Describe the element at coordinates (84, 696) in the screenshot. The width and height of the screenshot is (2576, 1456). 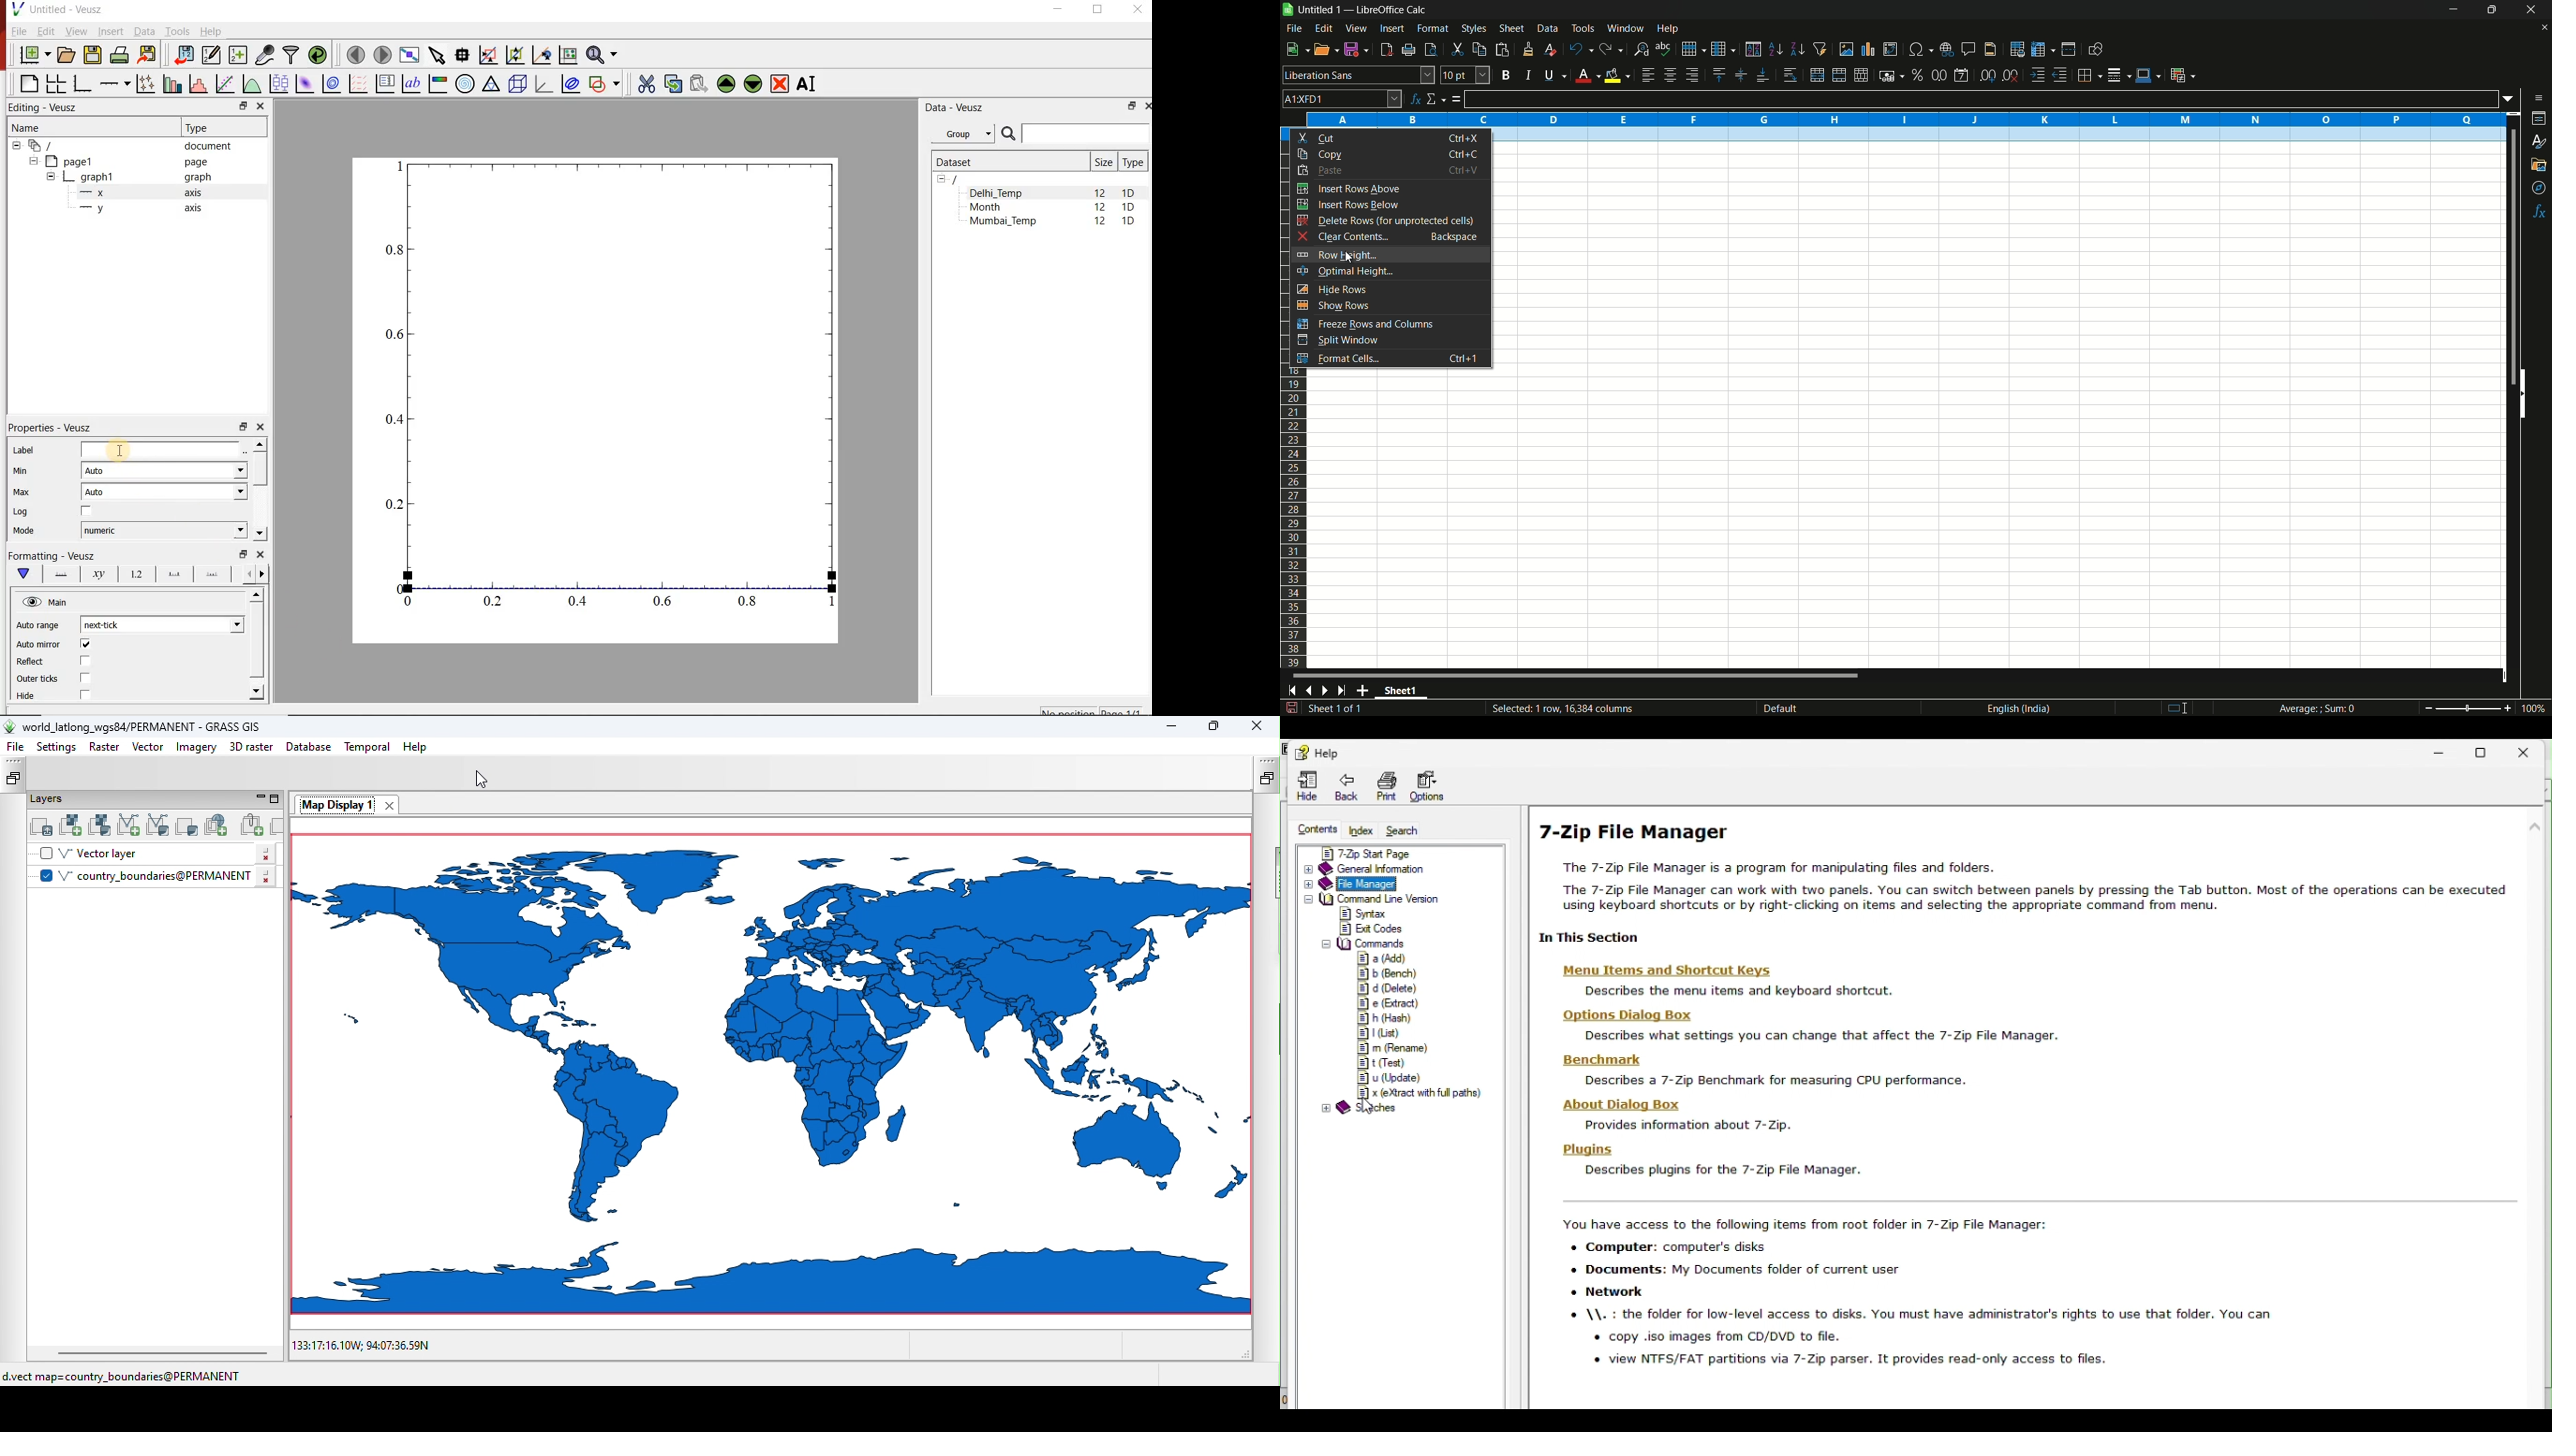
I see `check/uncheck` at that location.